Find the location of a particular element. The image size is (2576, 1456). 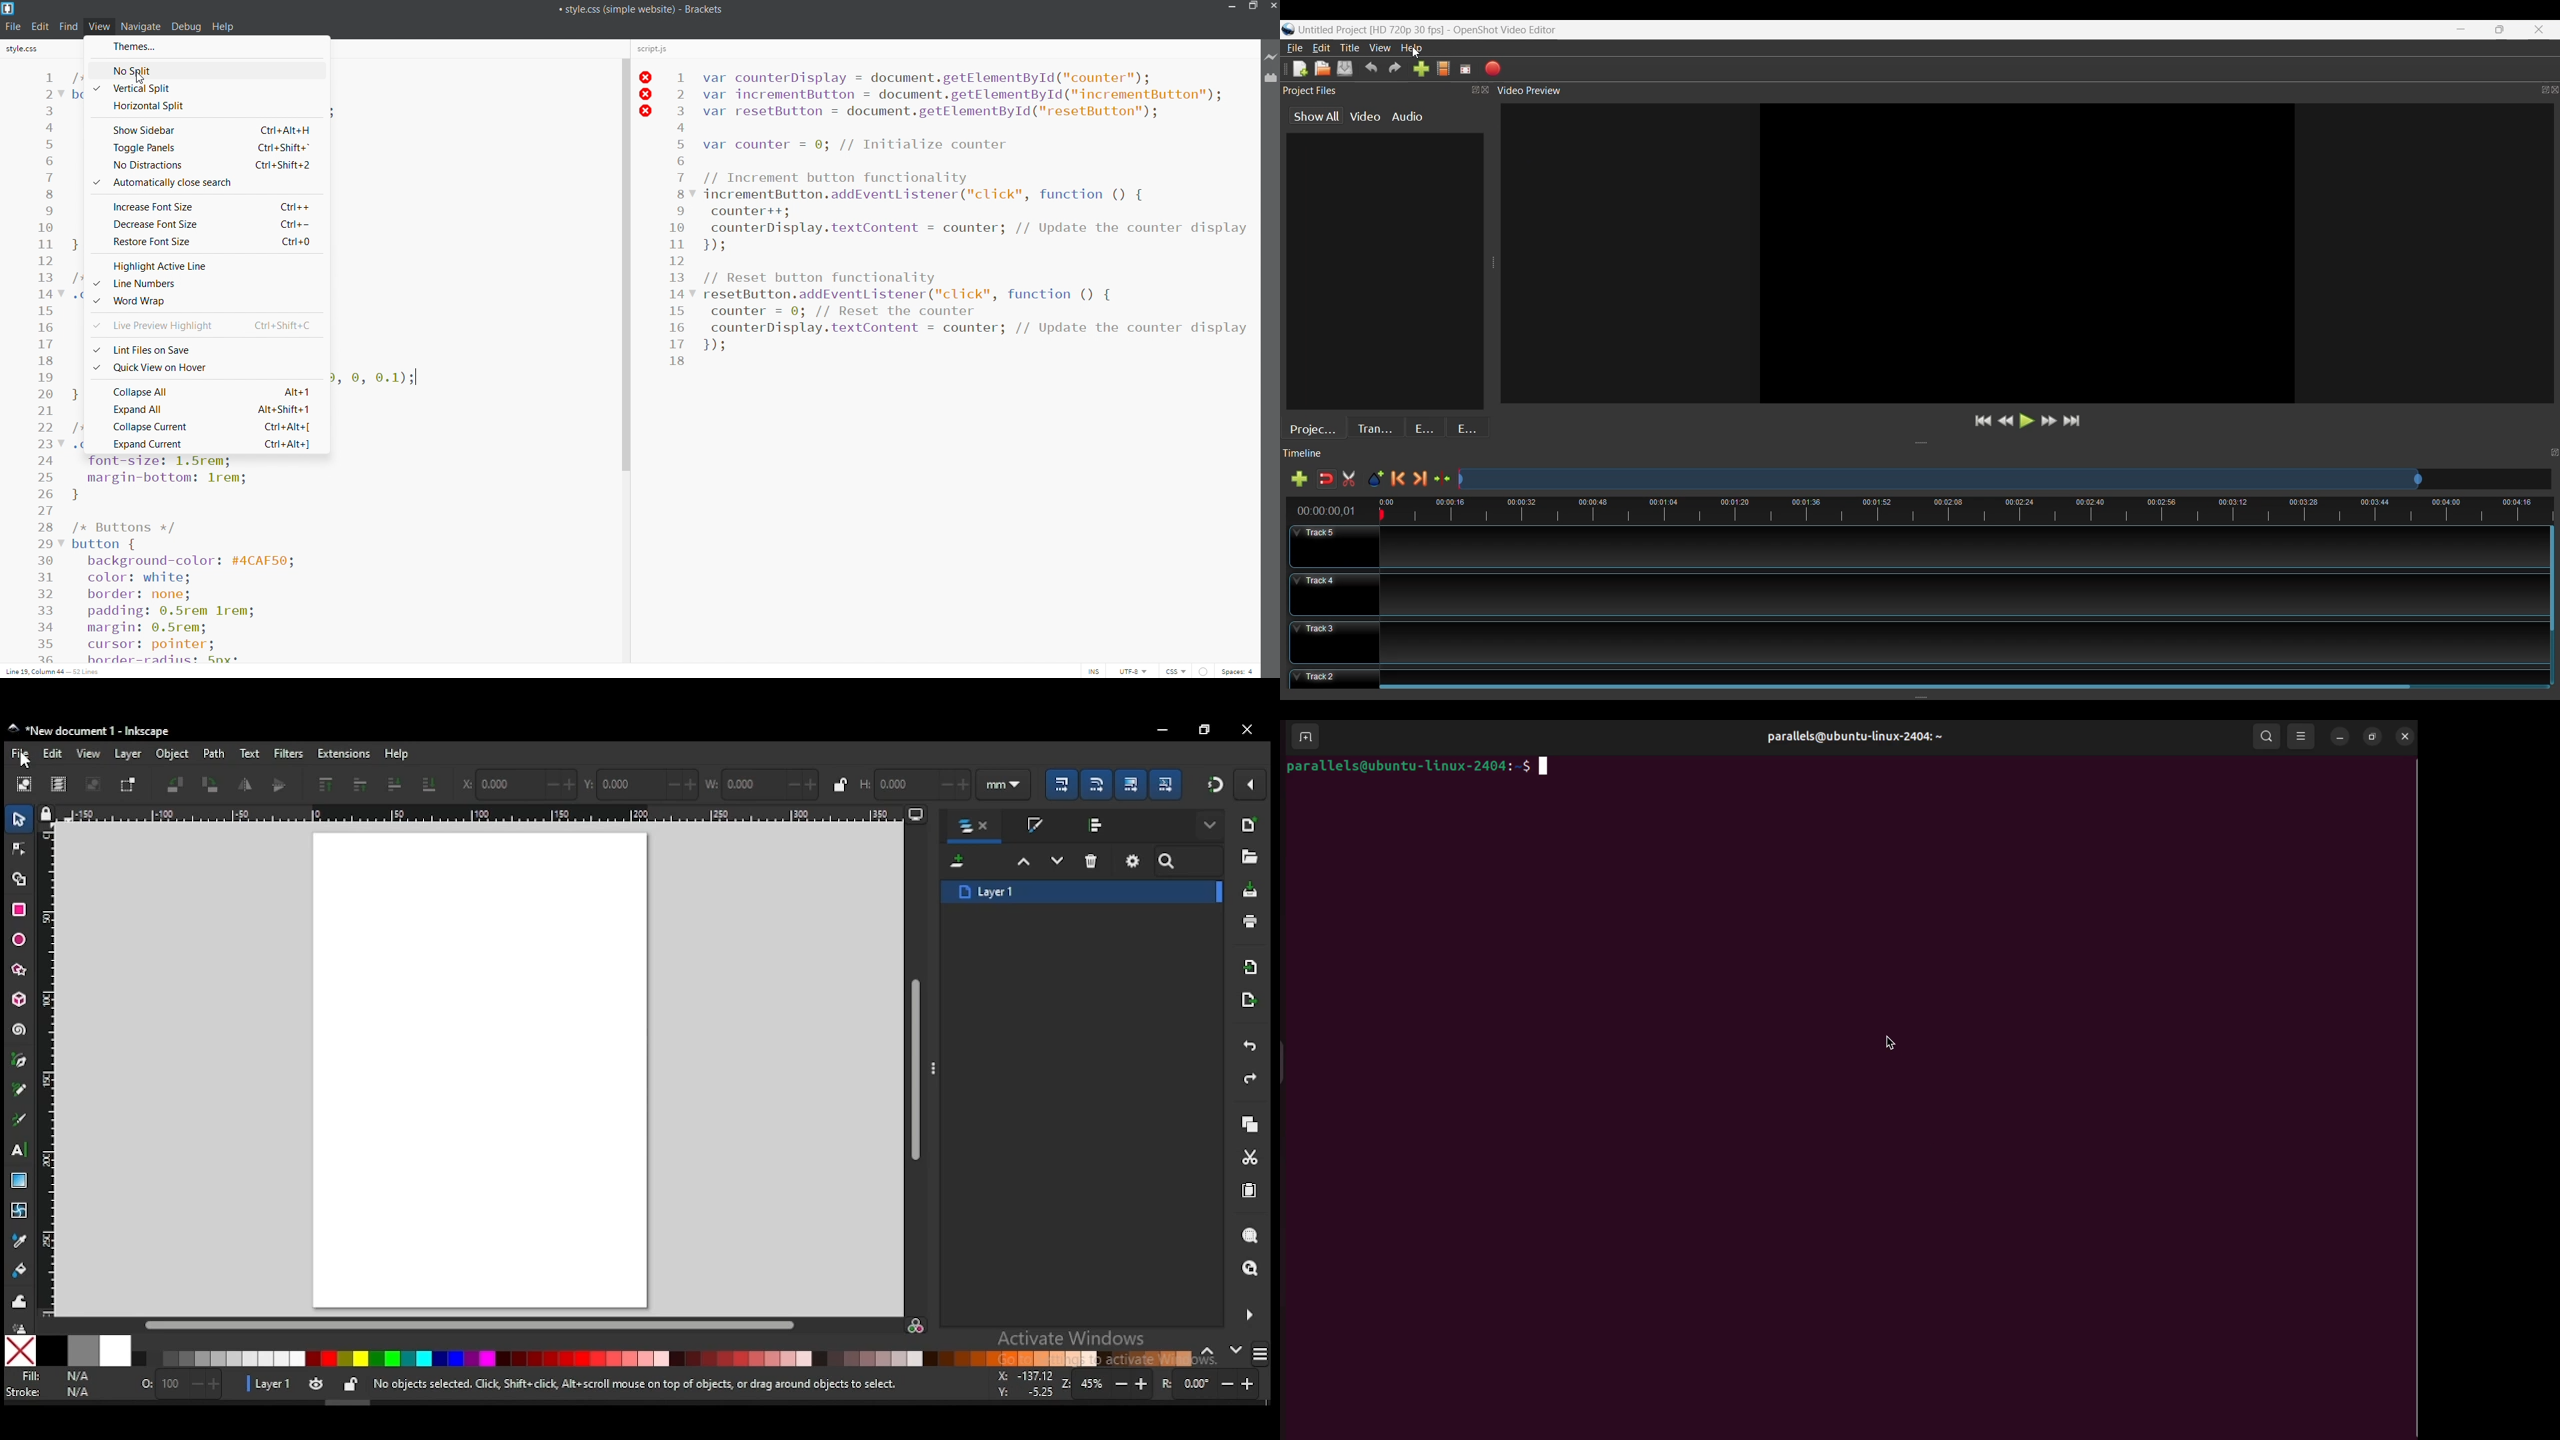

error is located at coordinates (1202, 671).